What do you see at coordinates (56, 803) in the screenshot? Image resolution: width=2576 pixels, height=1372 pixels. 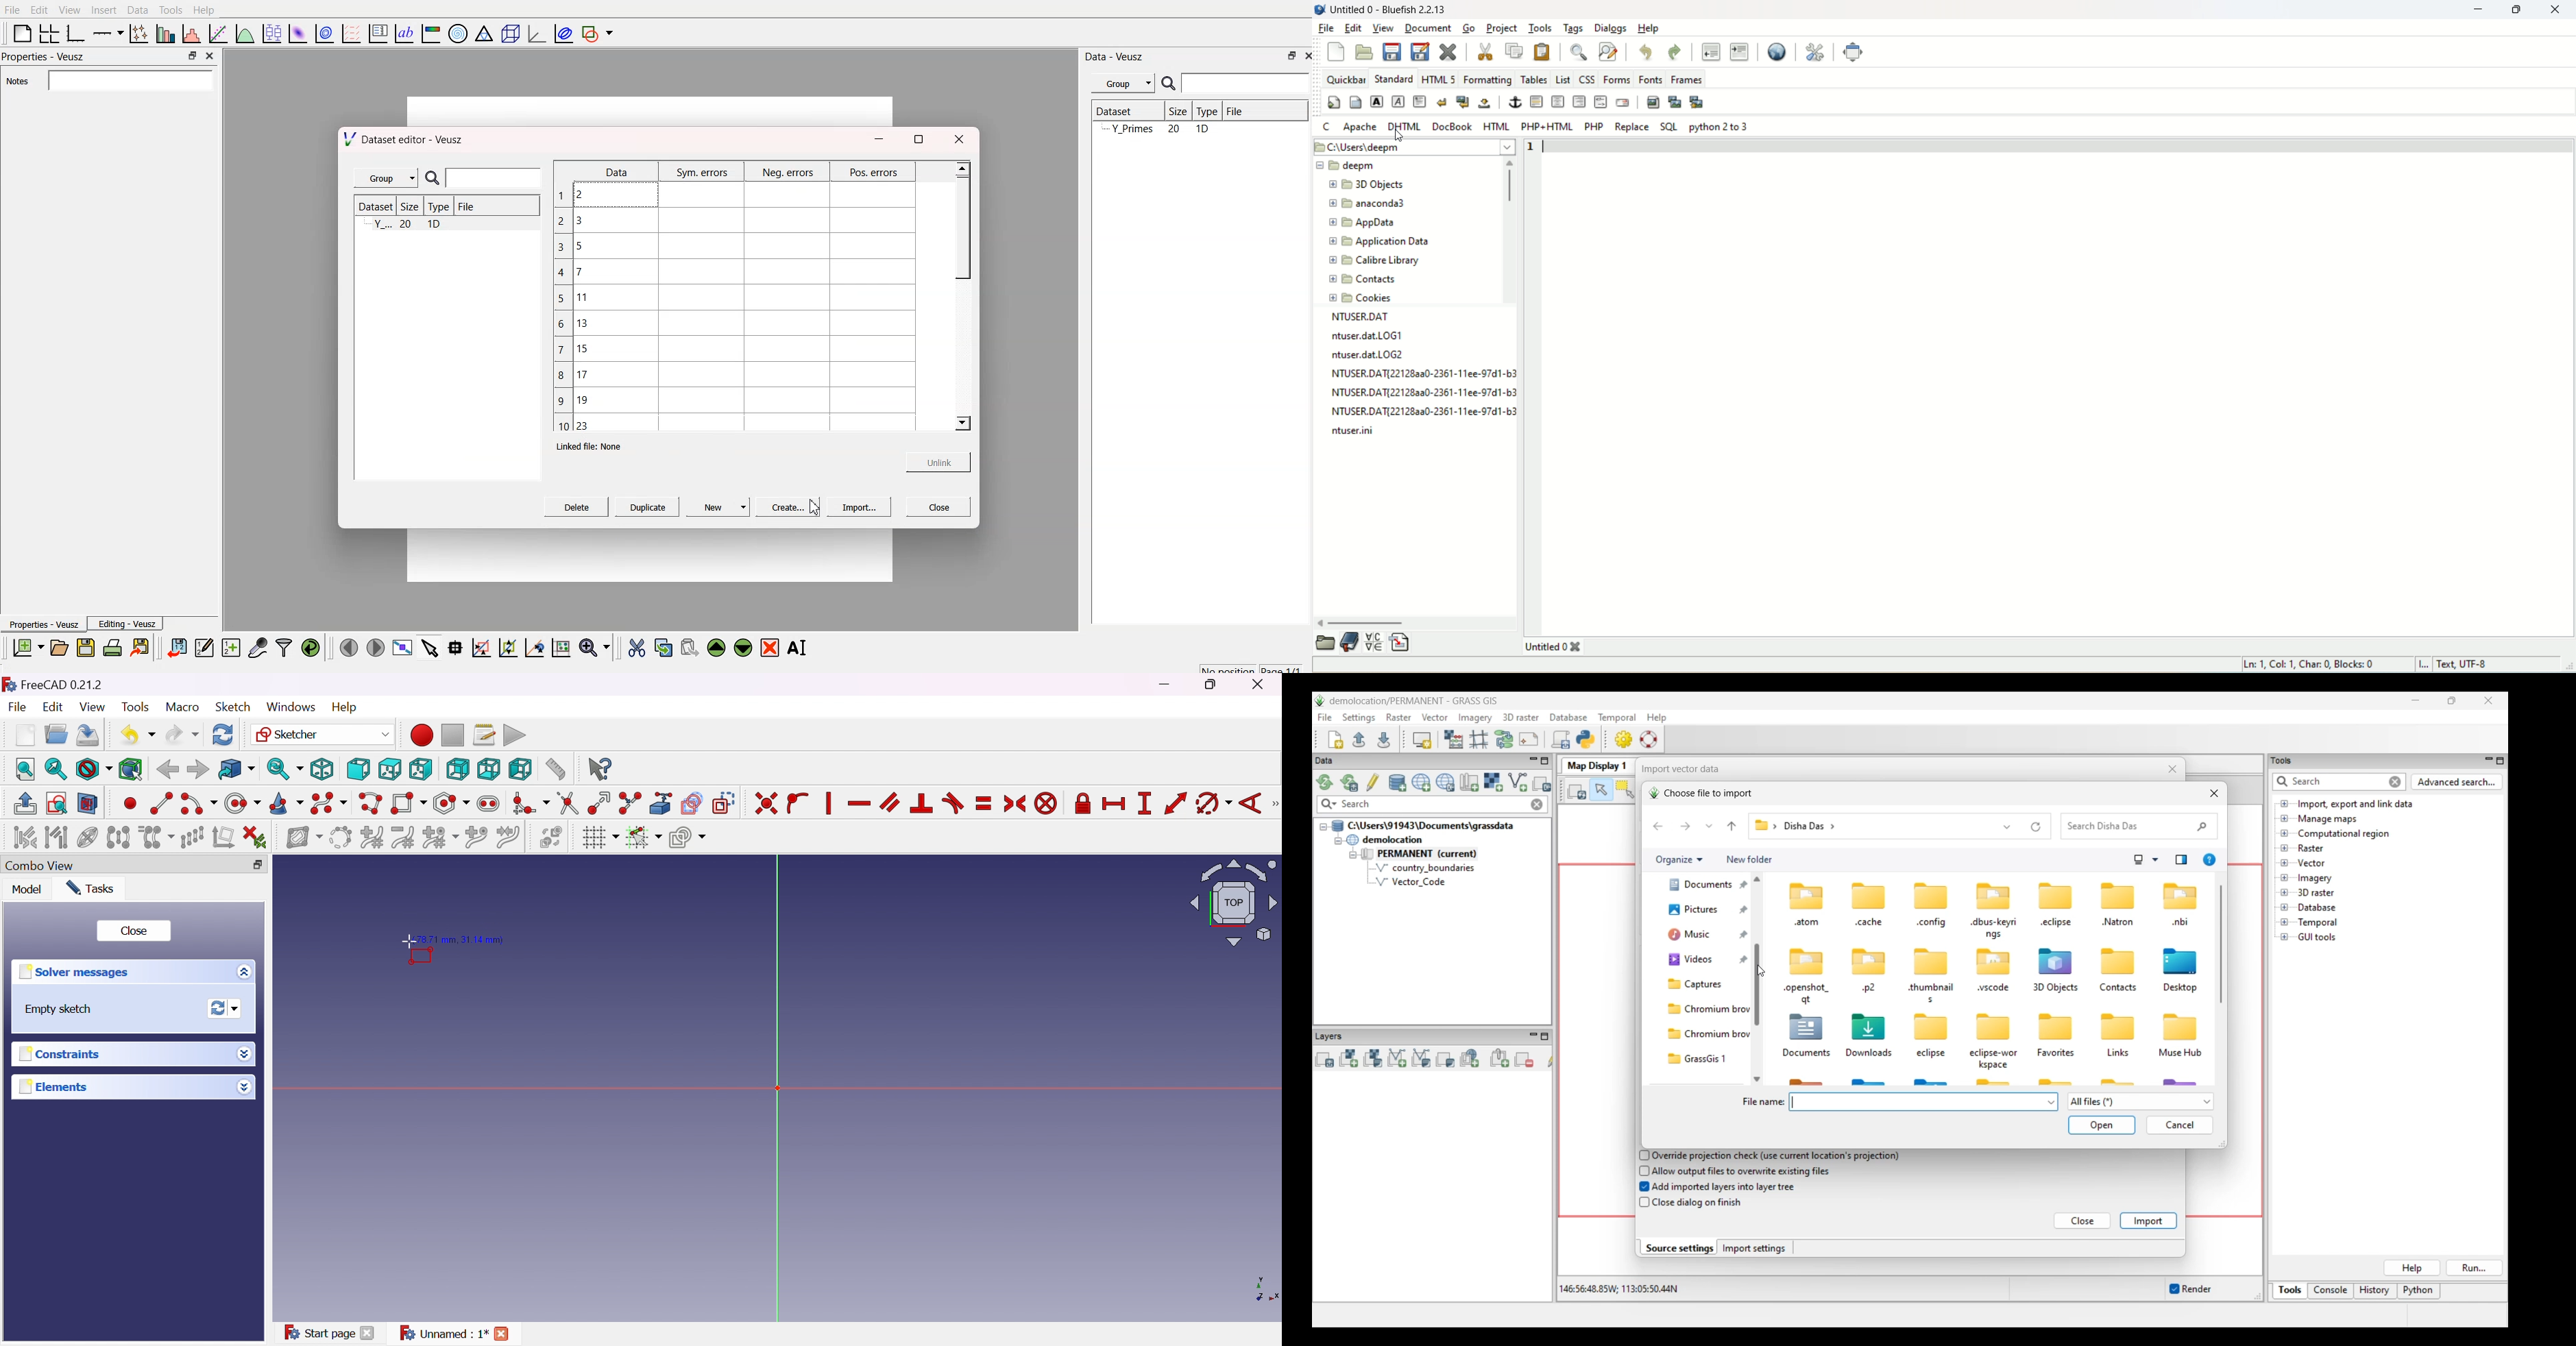 I see `View sketch` at bounding box center [56, 803].